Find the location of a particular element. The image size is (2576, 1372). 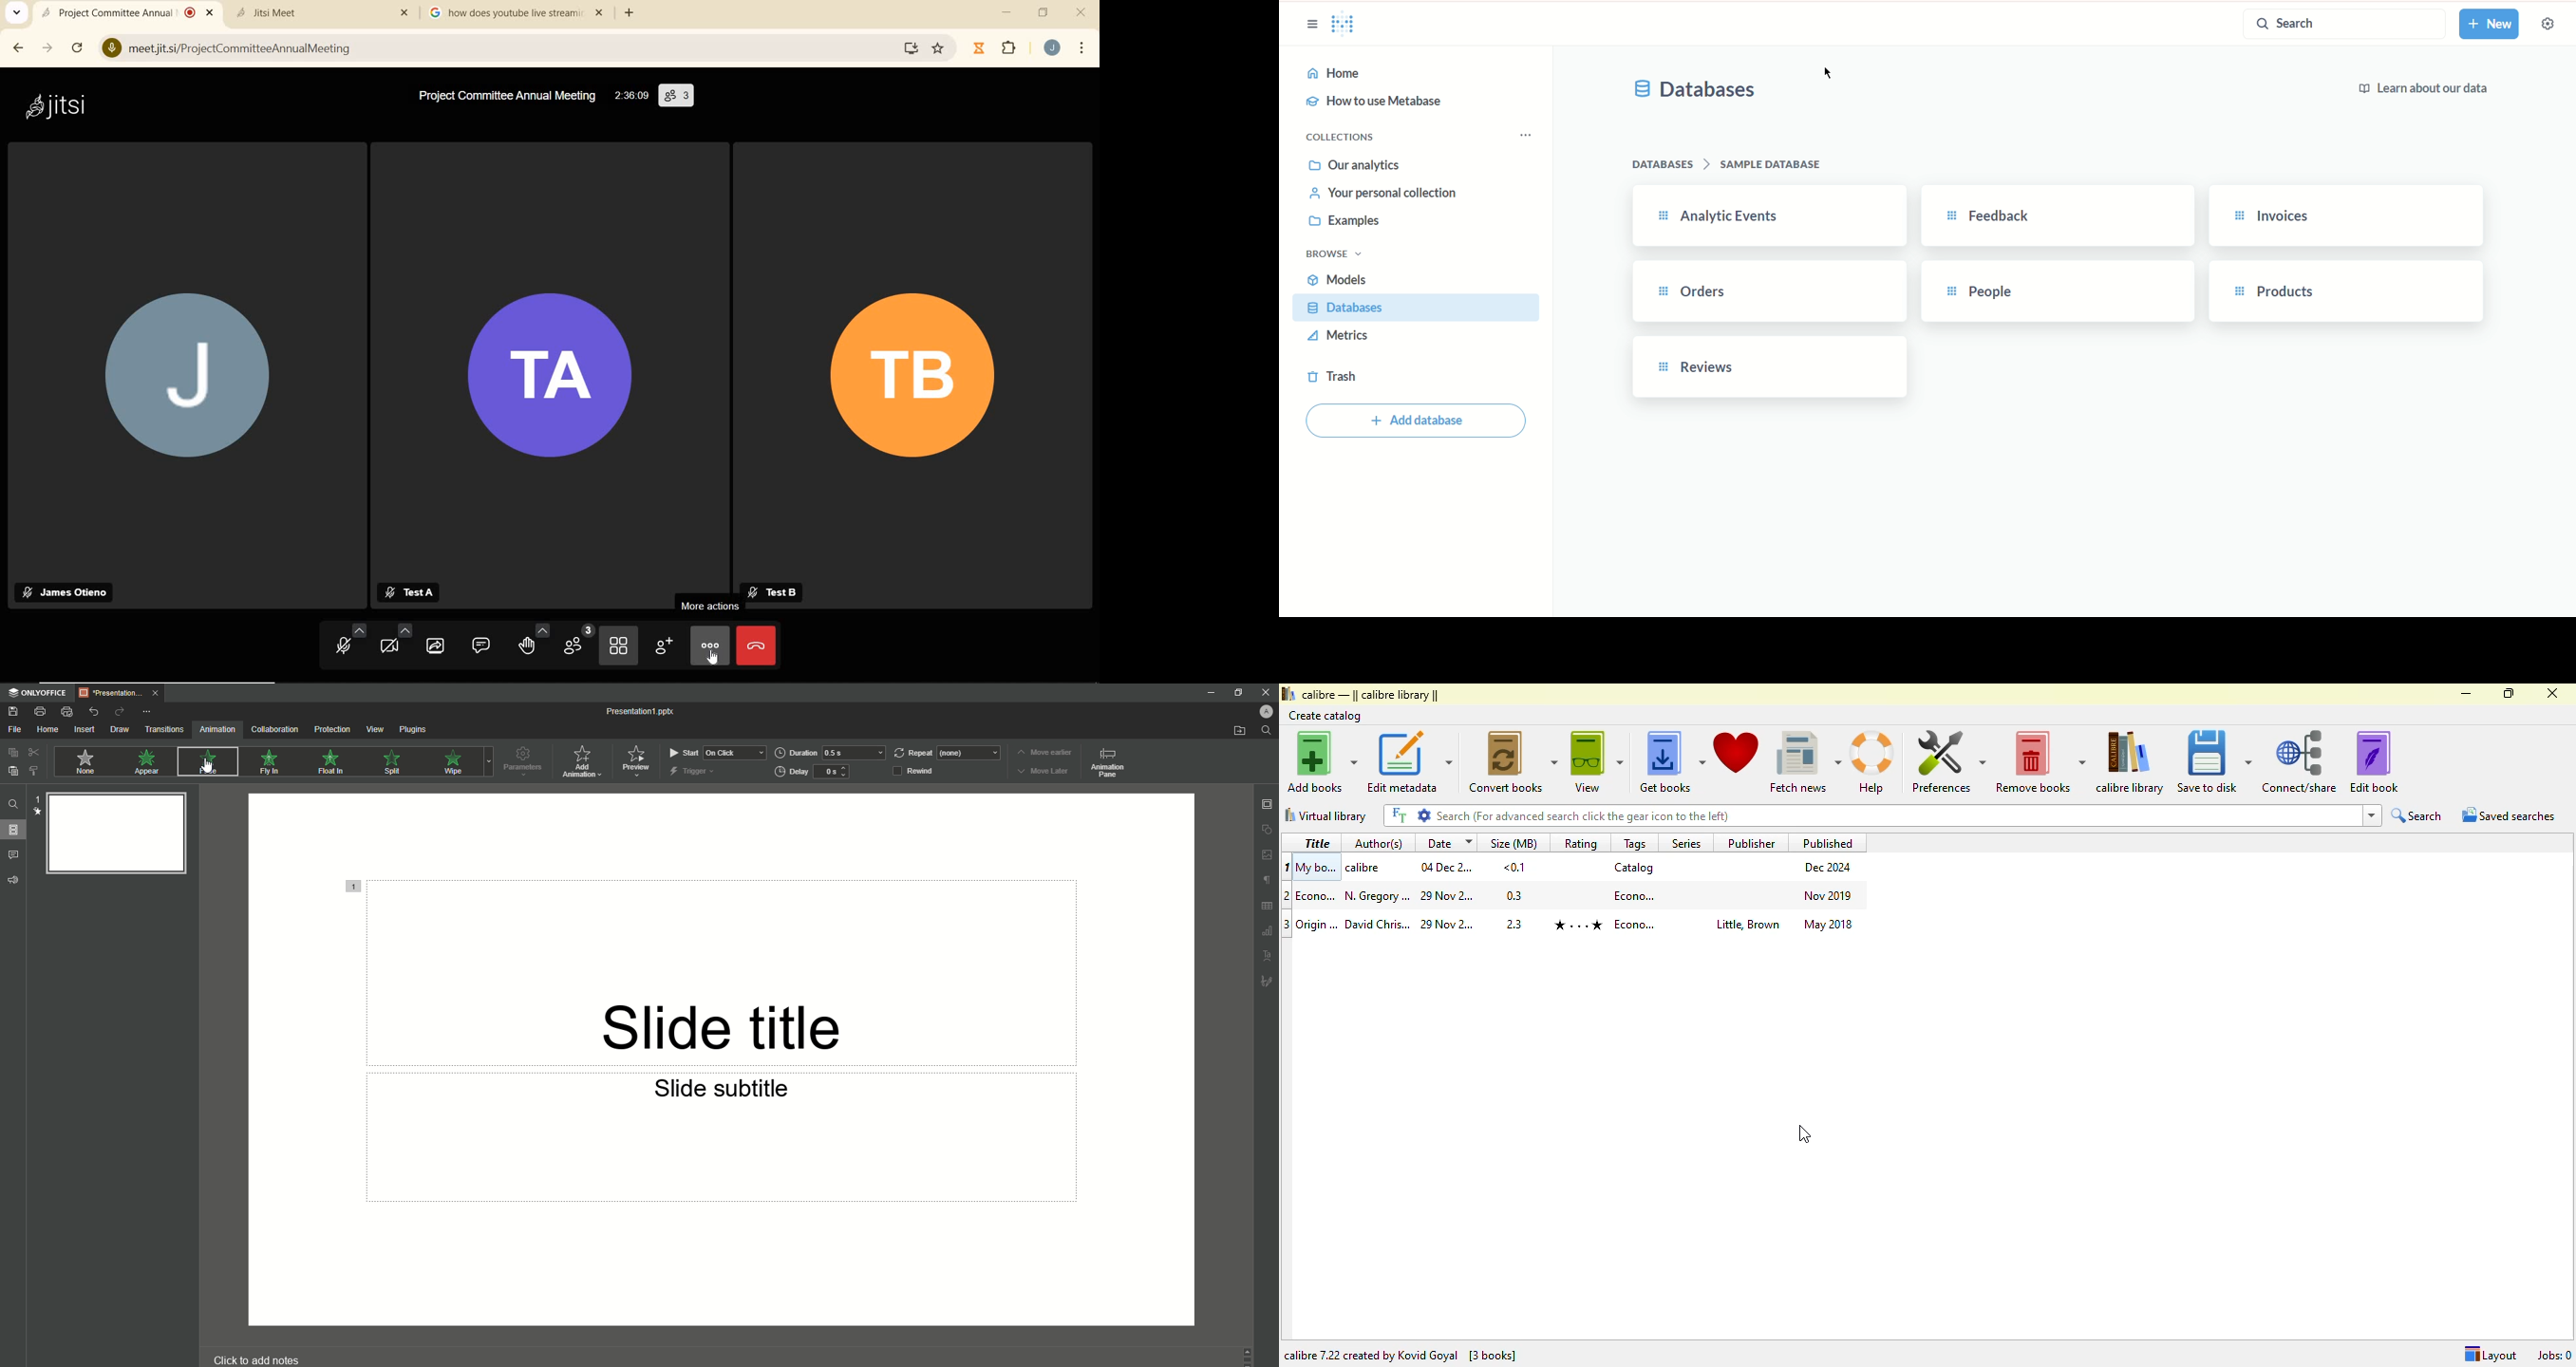

Quick Print is located at coordinates (66, 711).